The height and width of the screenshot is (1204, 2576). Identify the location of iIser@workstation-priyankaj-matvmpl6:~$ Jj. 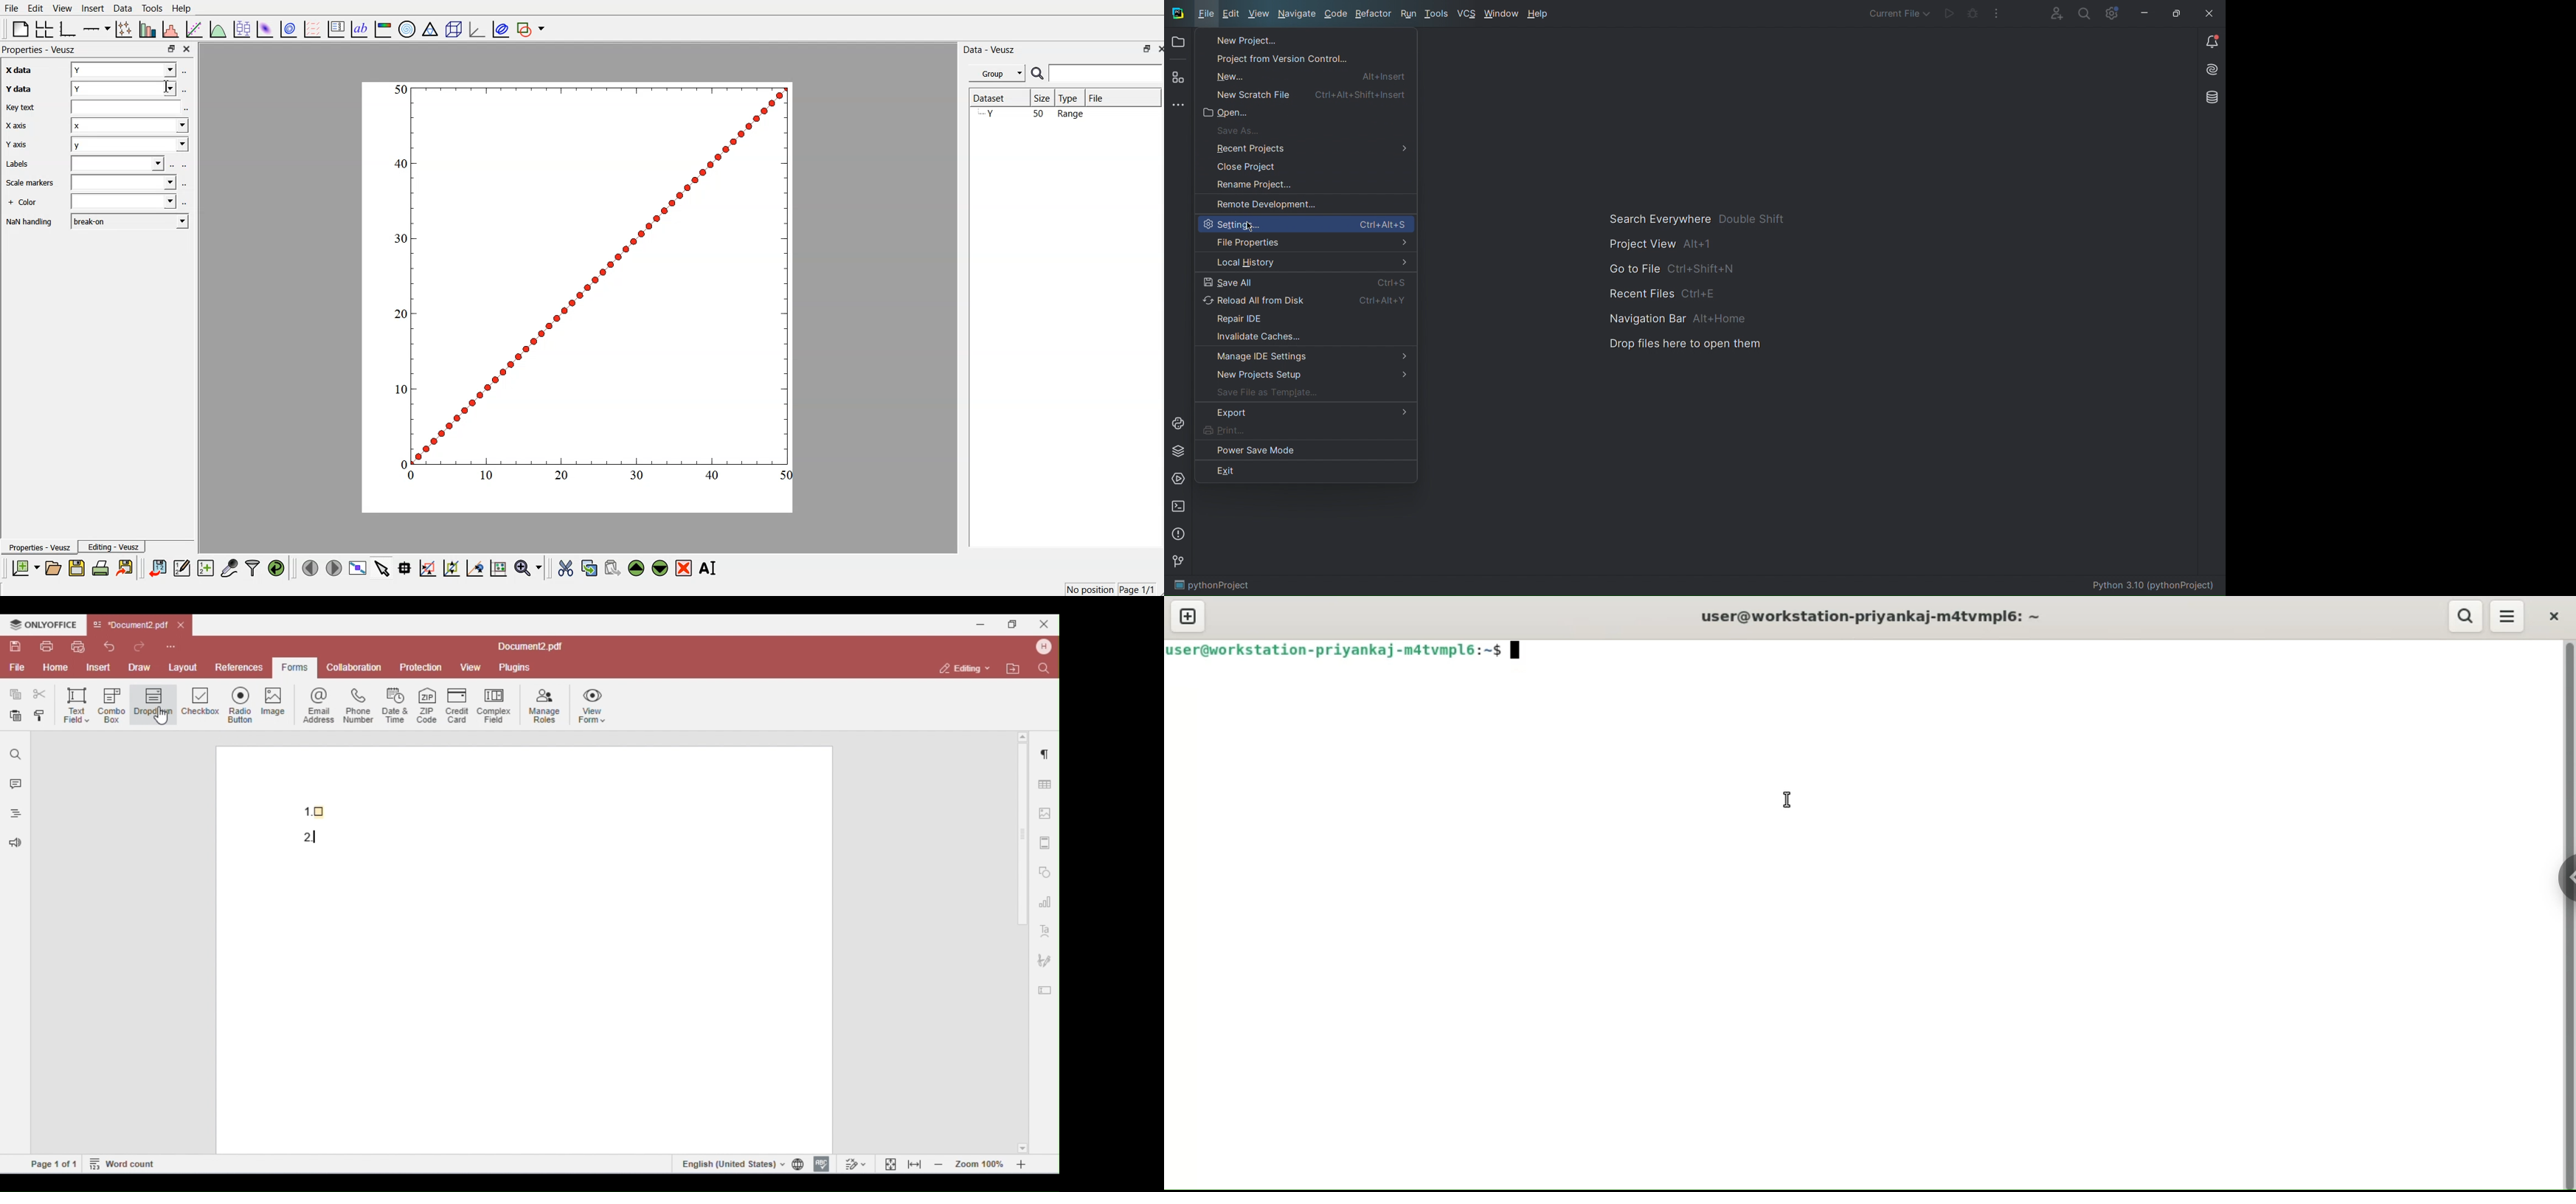
(1349, 651).